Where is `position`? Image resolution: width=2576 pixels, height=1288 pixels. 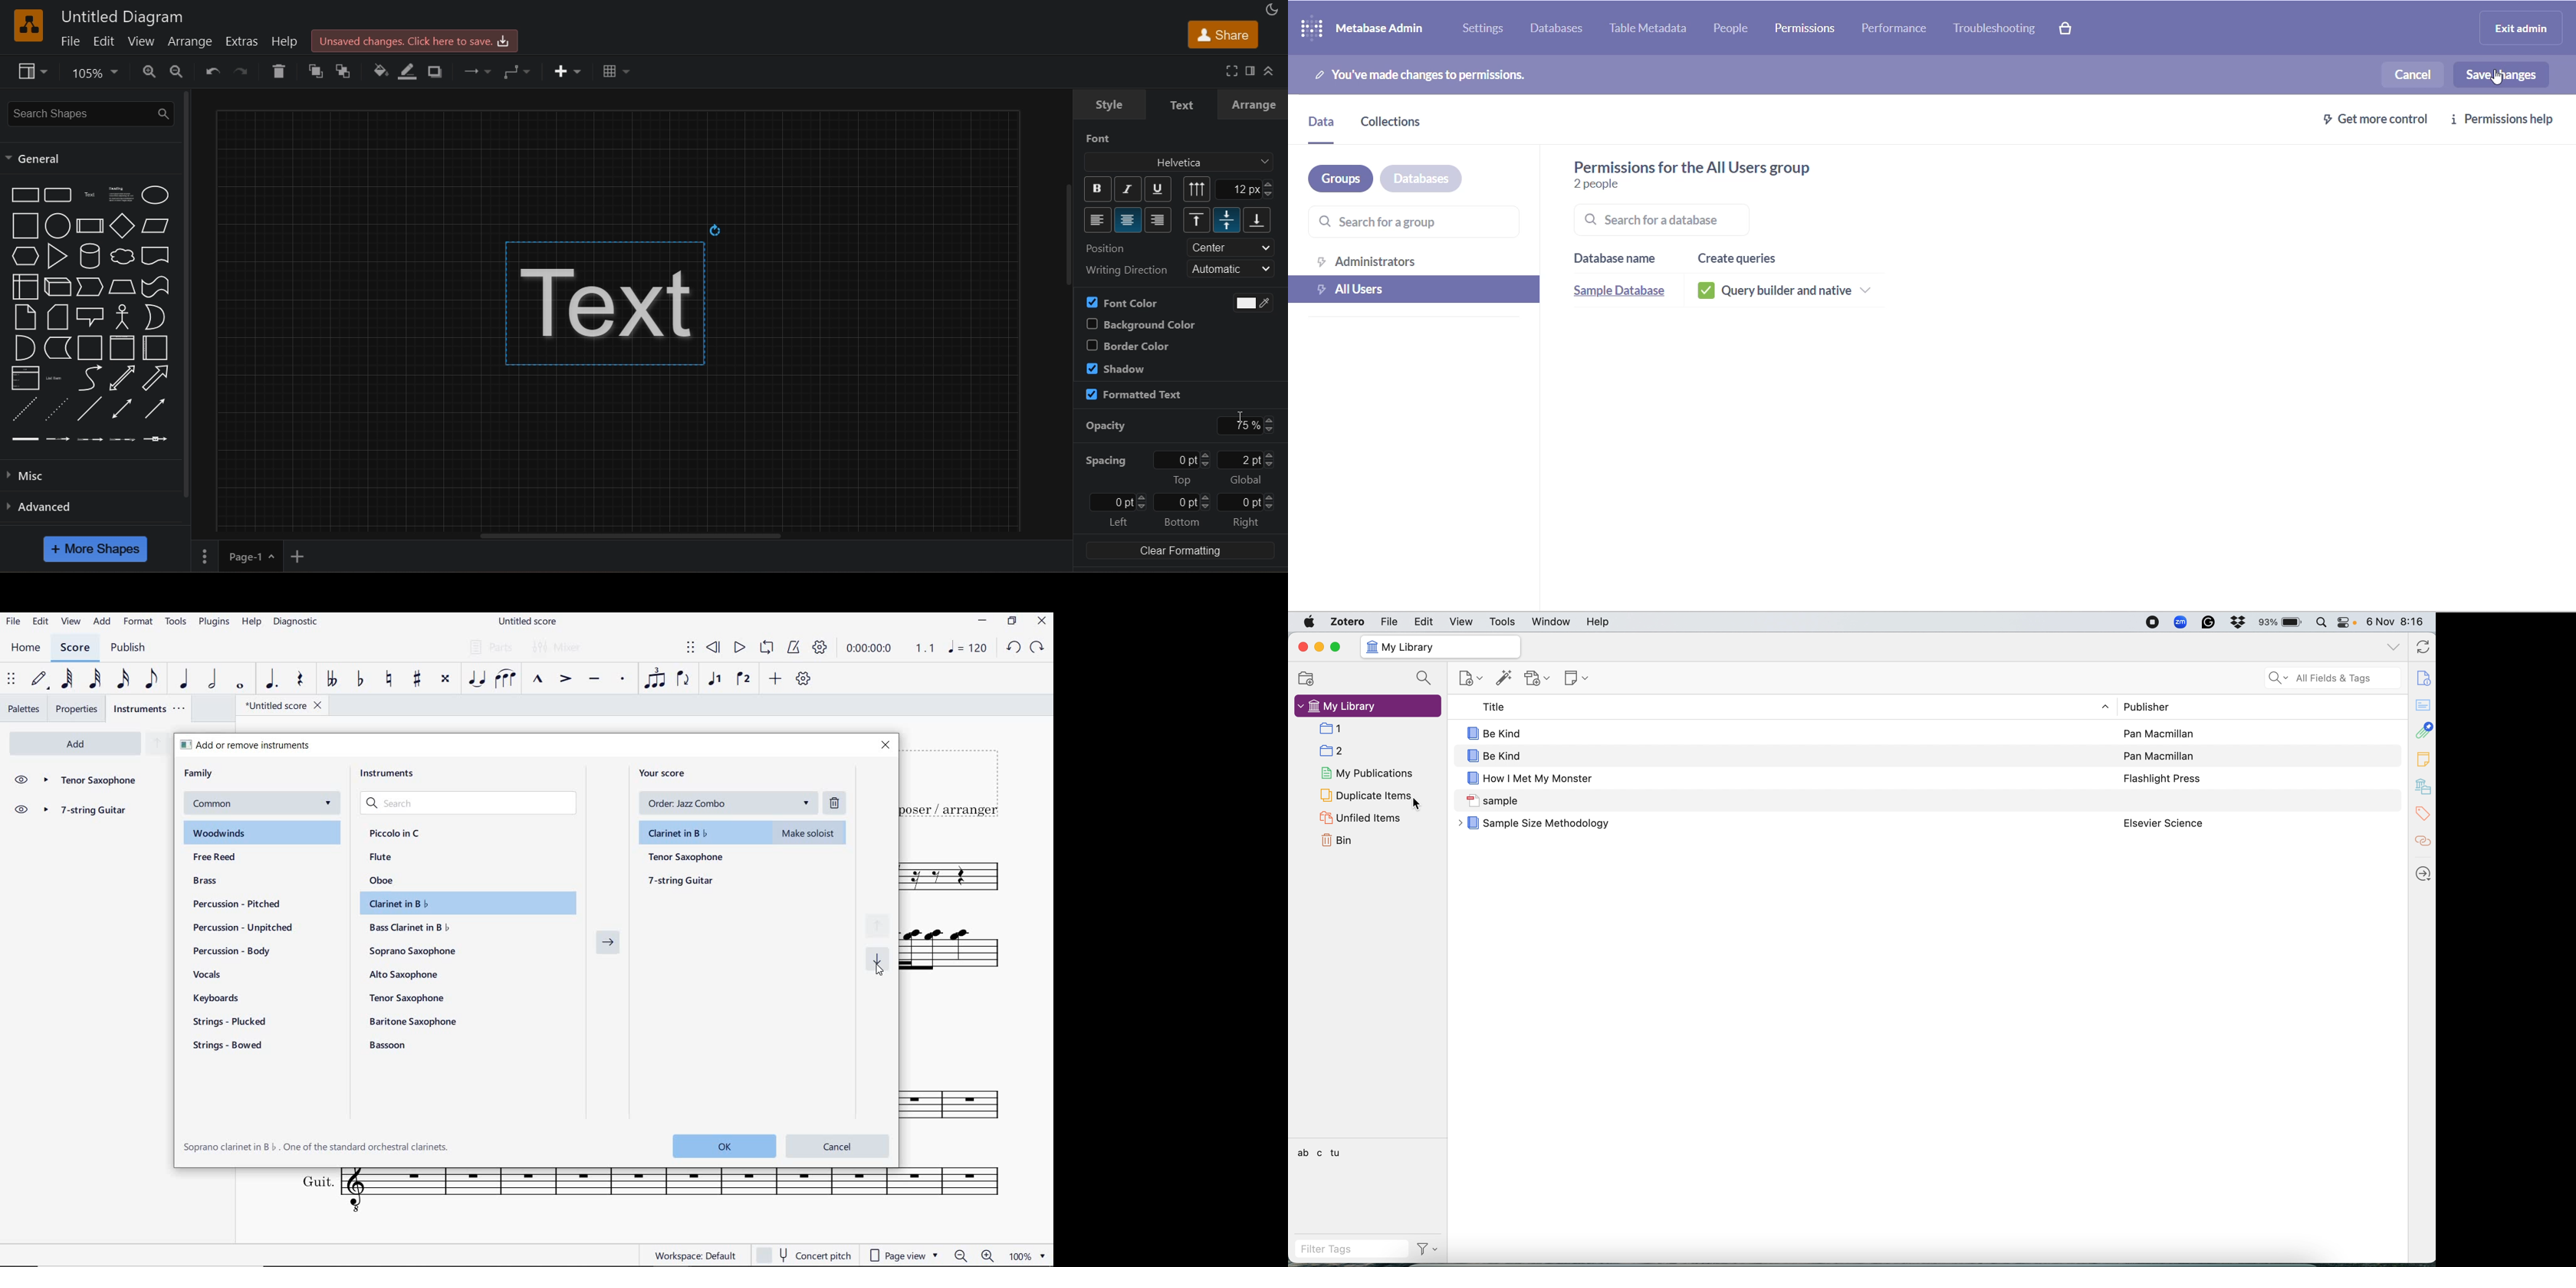 position is located at coordinates (1107, 248).